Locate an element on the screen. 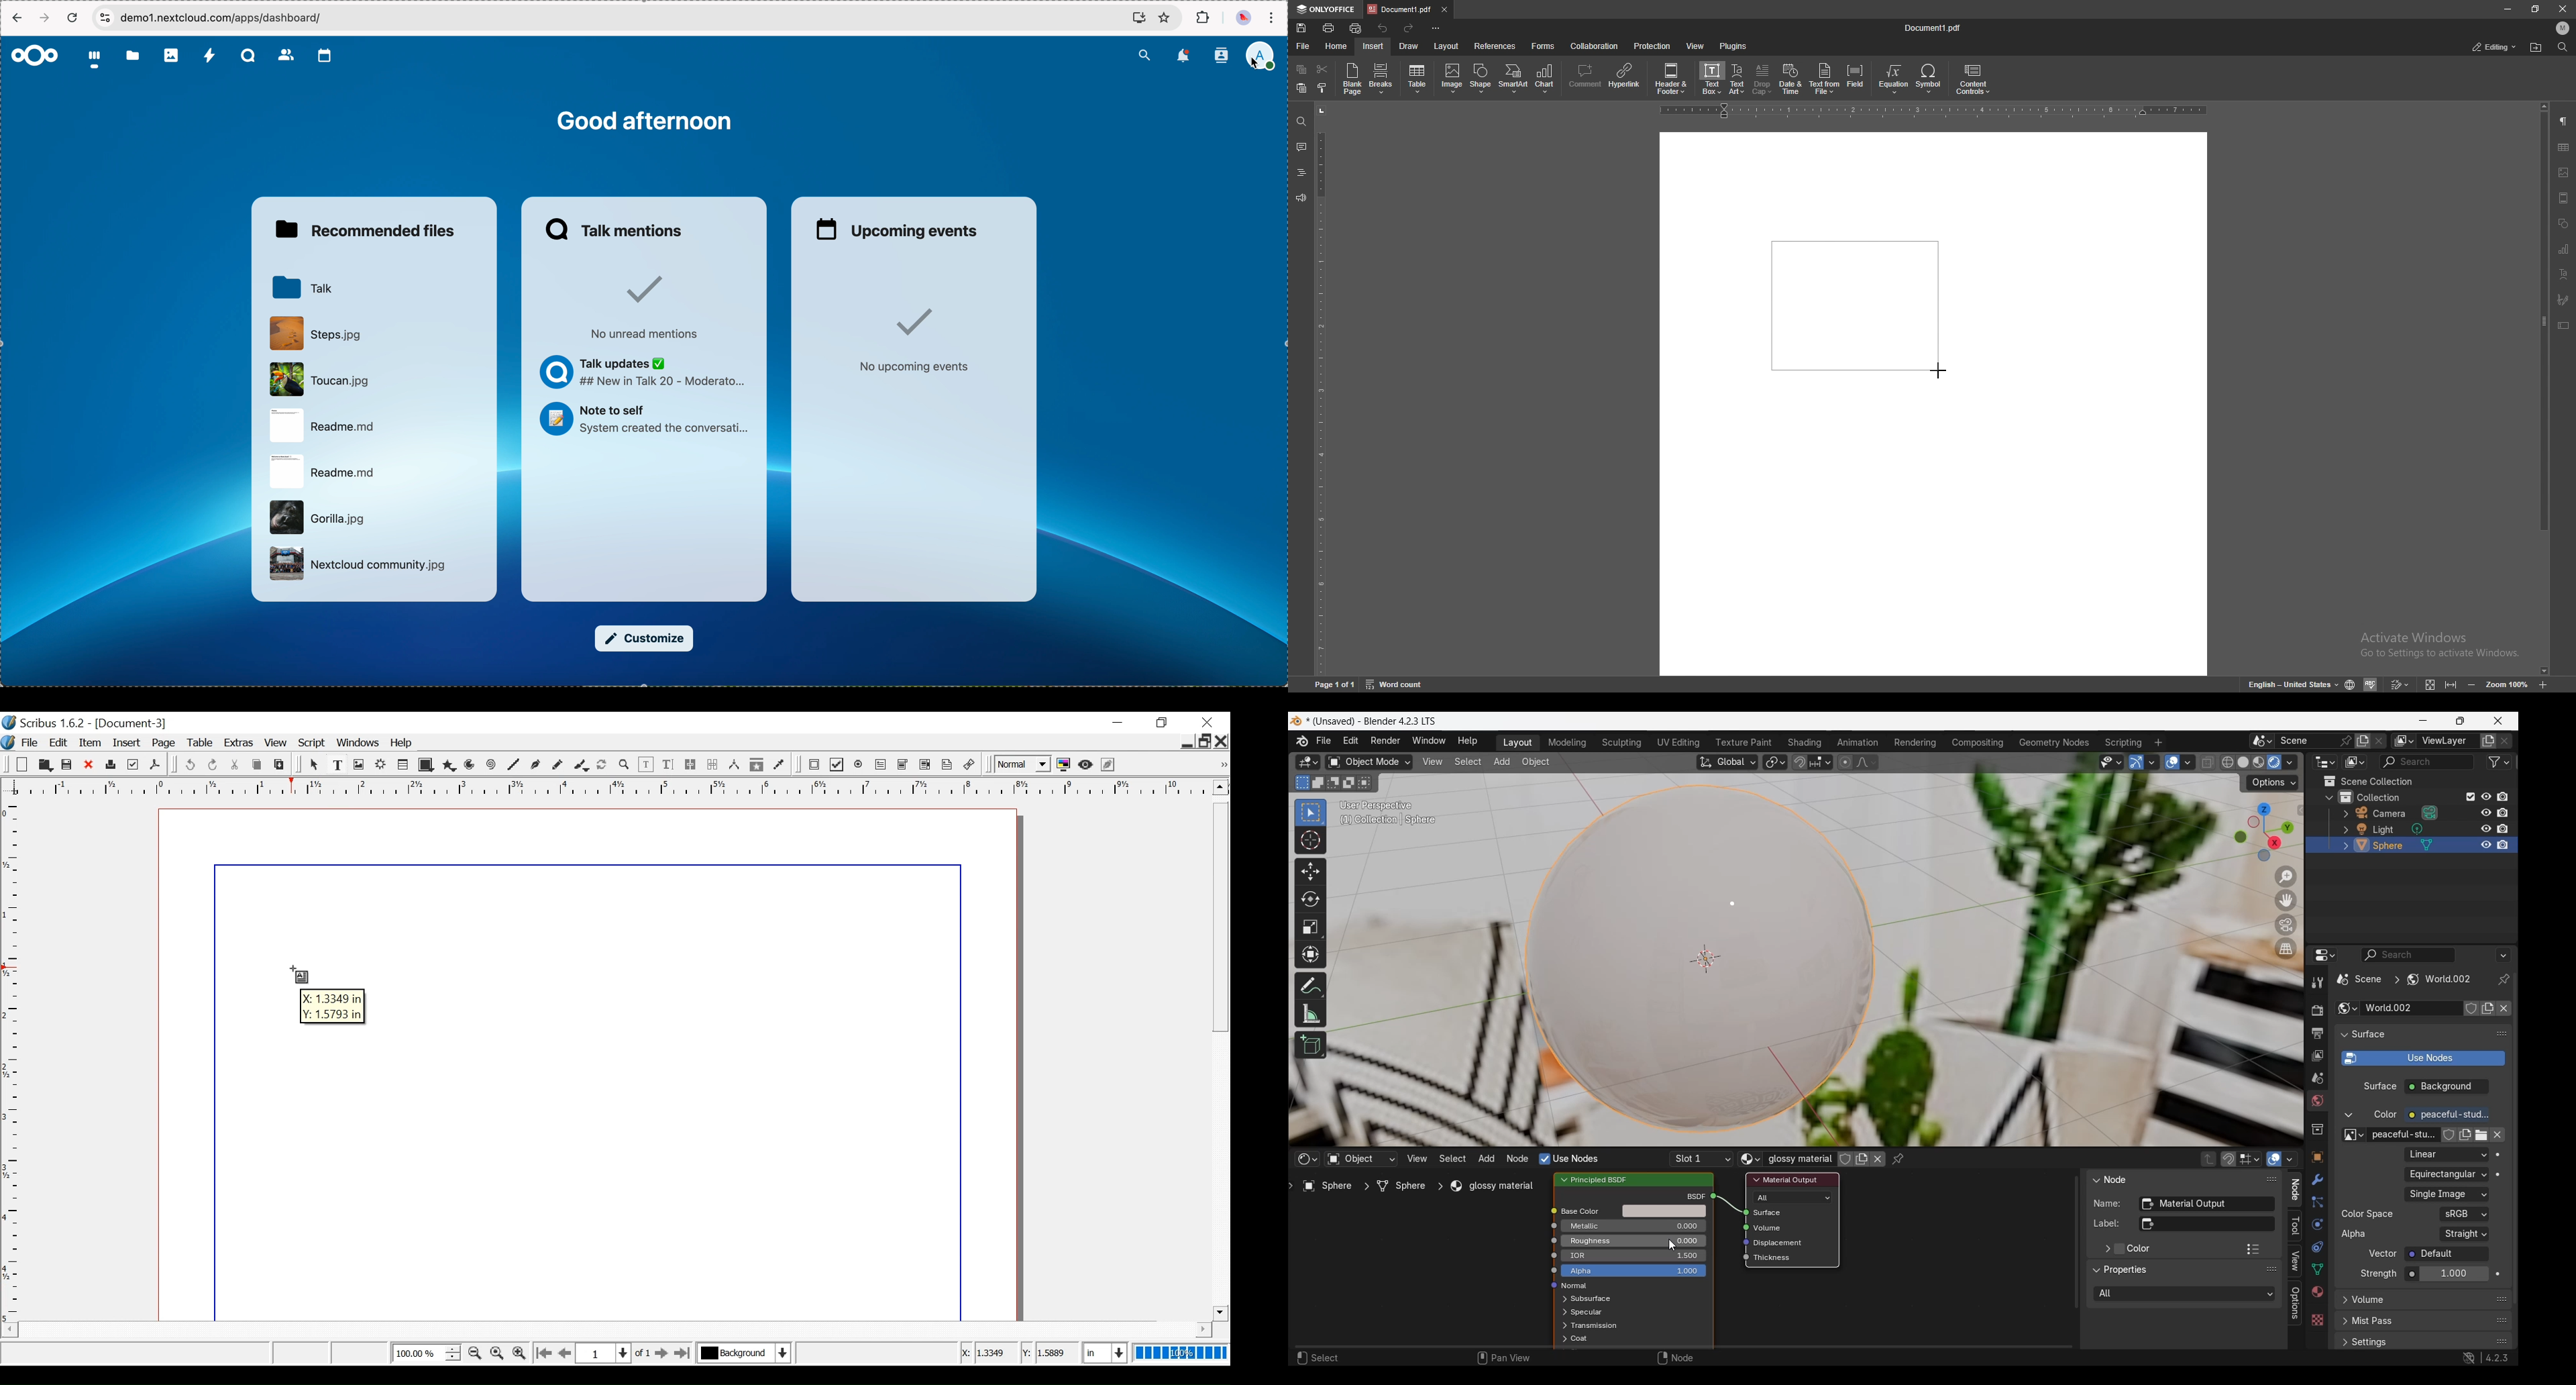 The height and width of the screenshot is (1400, 2576). New is located at coordinates (22, 764).